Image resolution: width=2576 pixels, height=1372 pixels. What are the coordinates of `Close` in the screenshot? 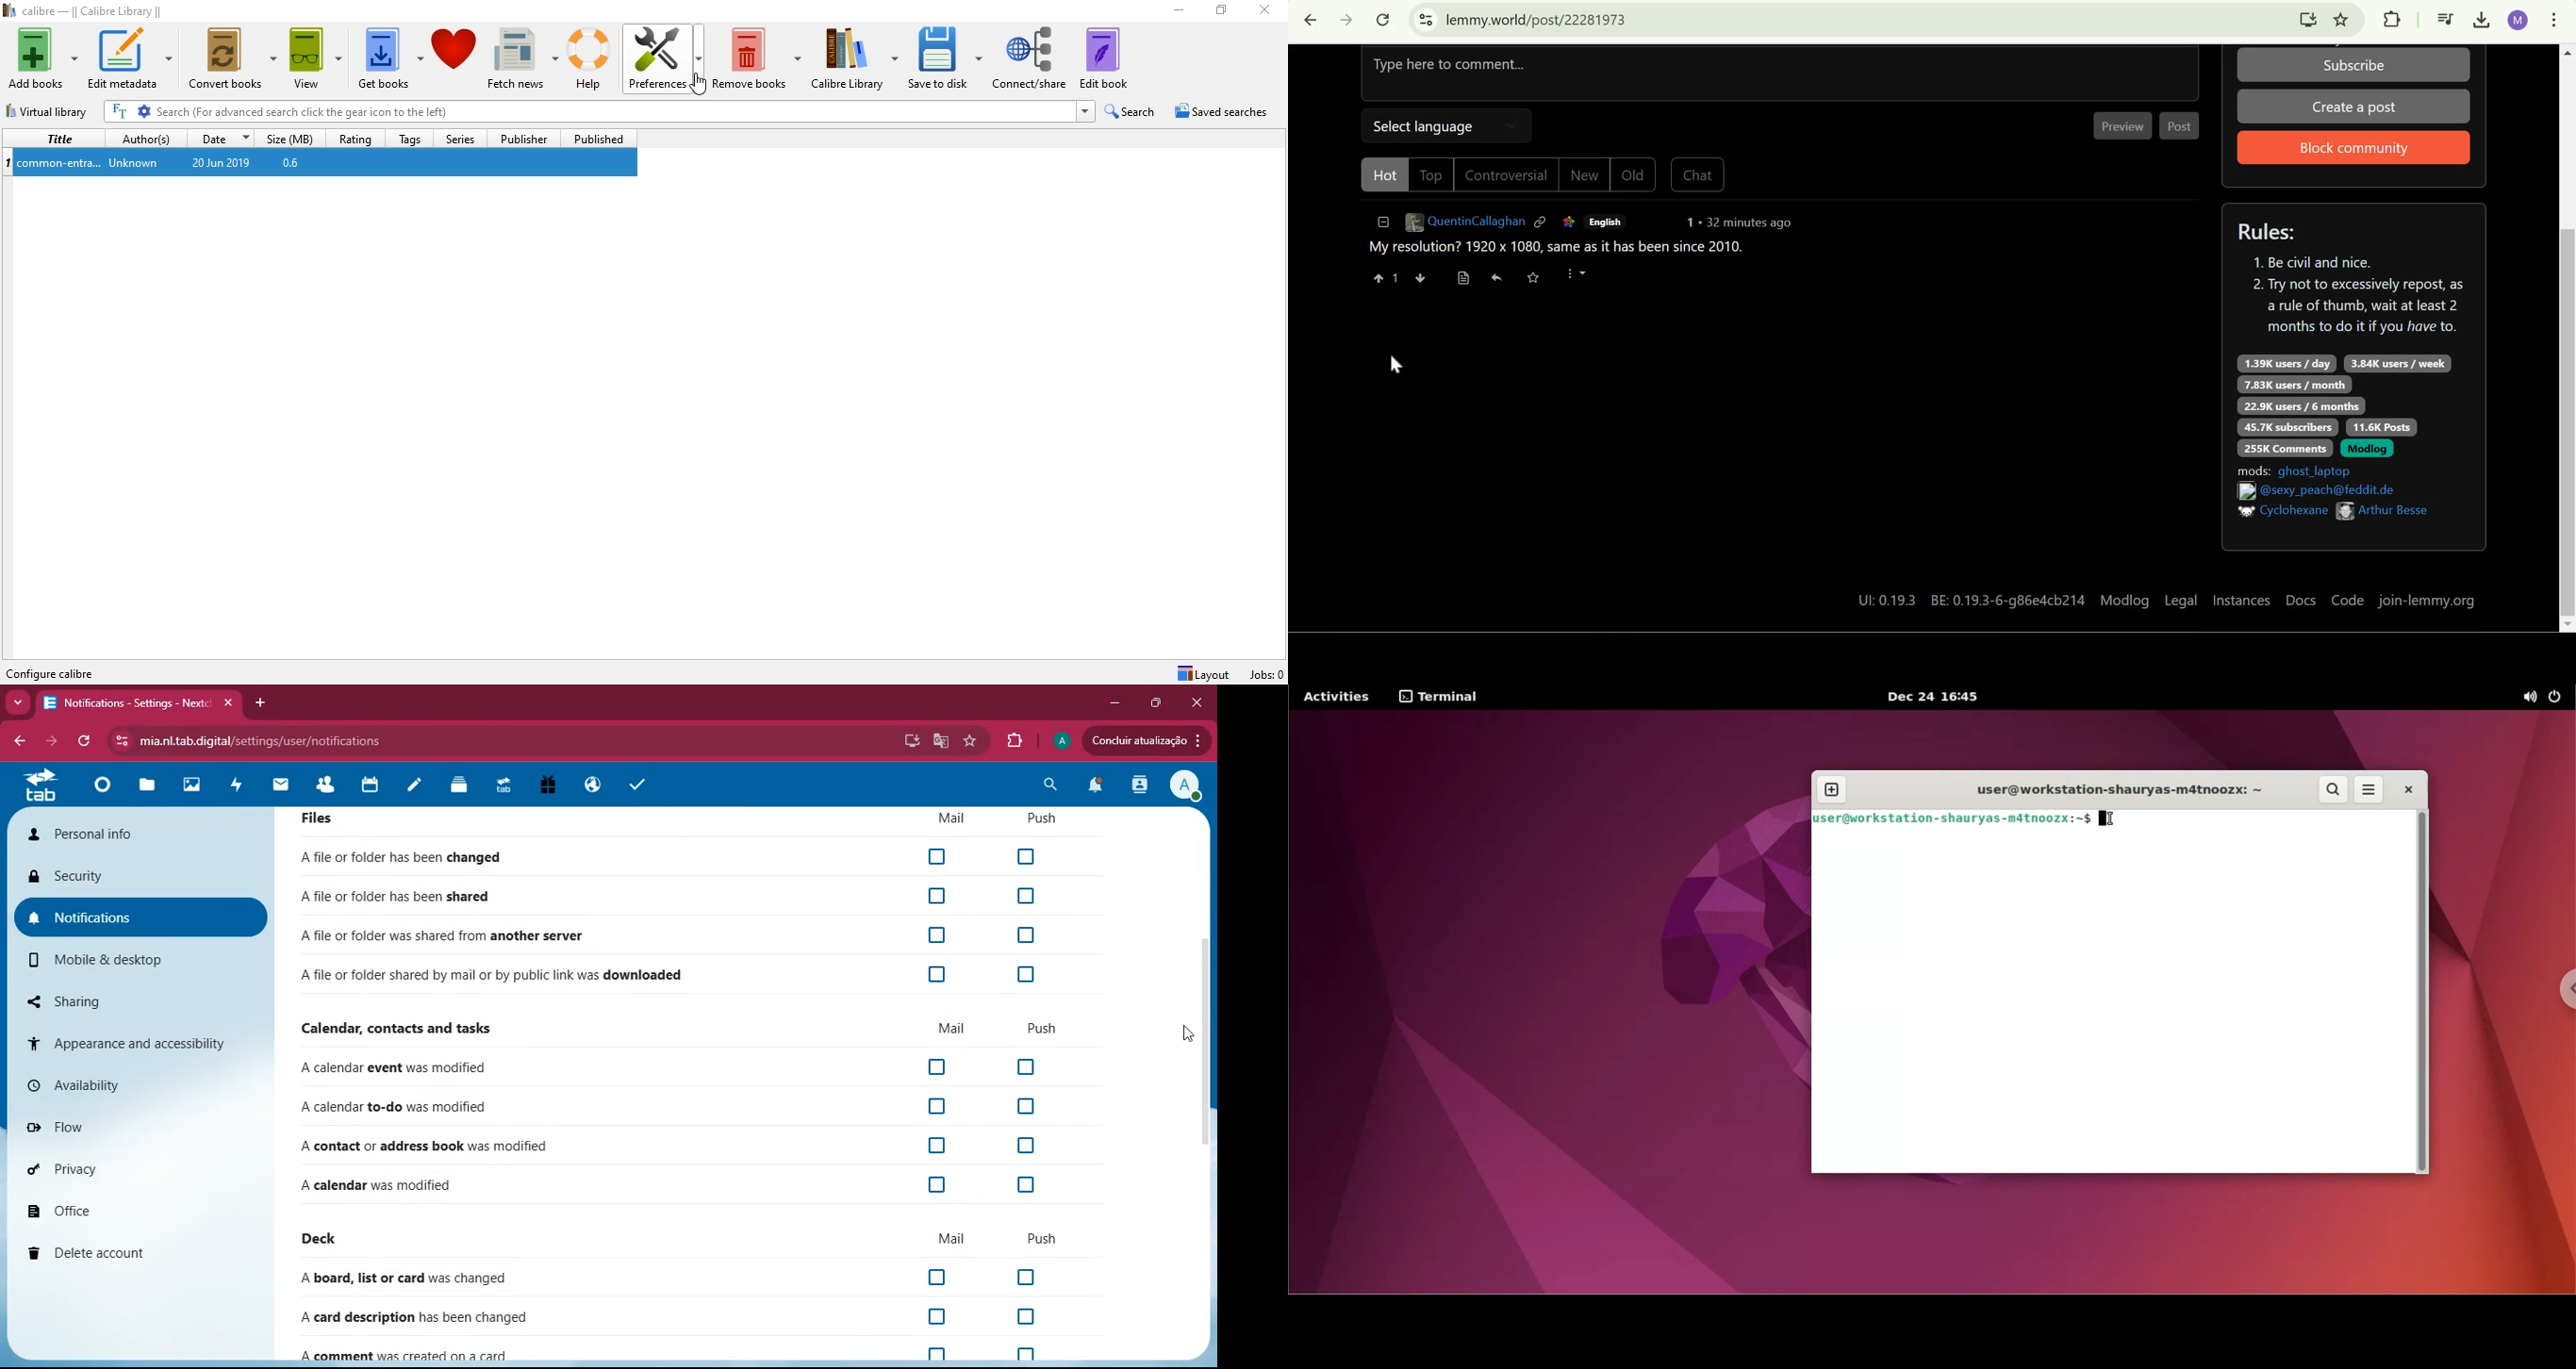 It's located at (1268, 12).